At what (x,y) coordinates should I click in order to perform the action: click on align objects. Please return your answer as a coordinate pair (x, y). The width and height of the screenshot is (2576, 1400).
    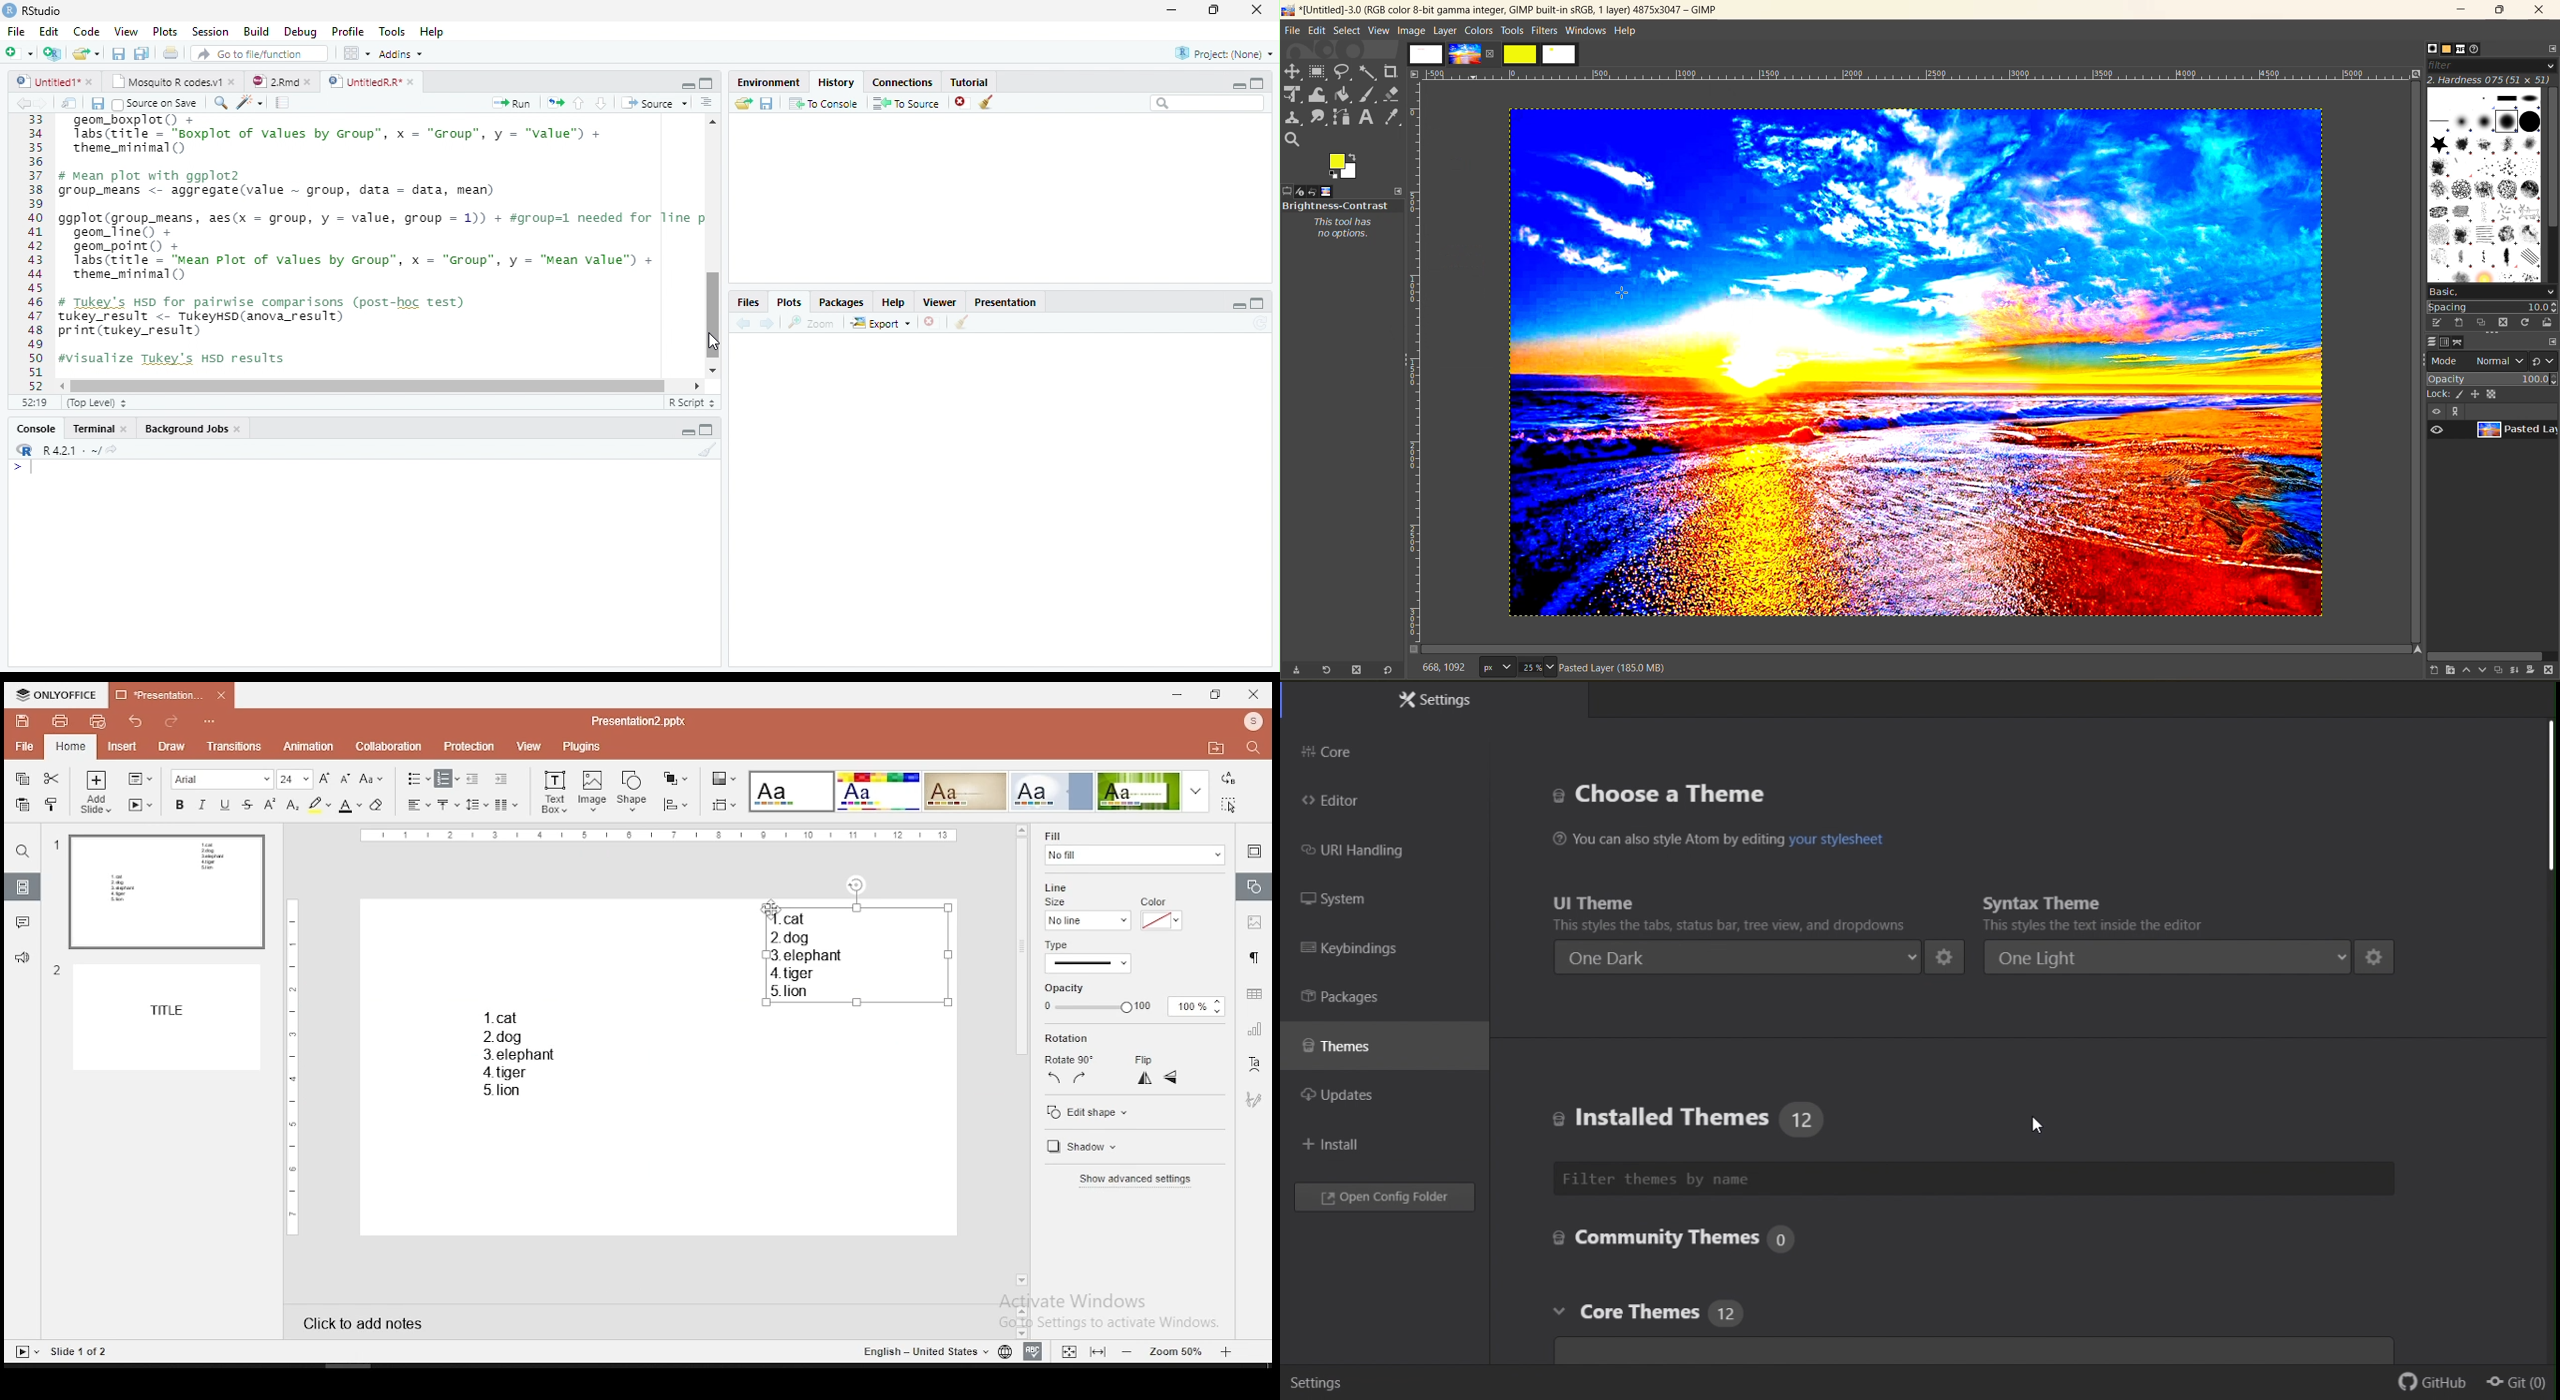
    Looking at the image, I should click on (674, 805).